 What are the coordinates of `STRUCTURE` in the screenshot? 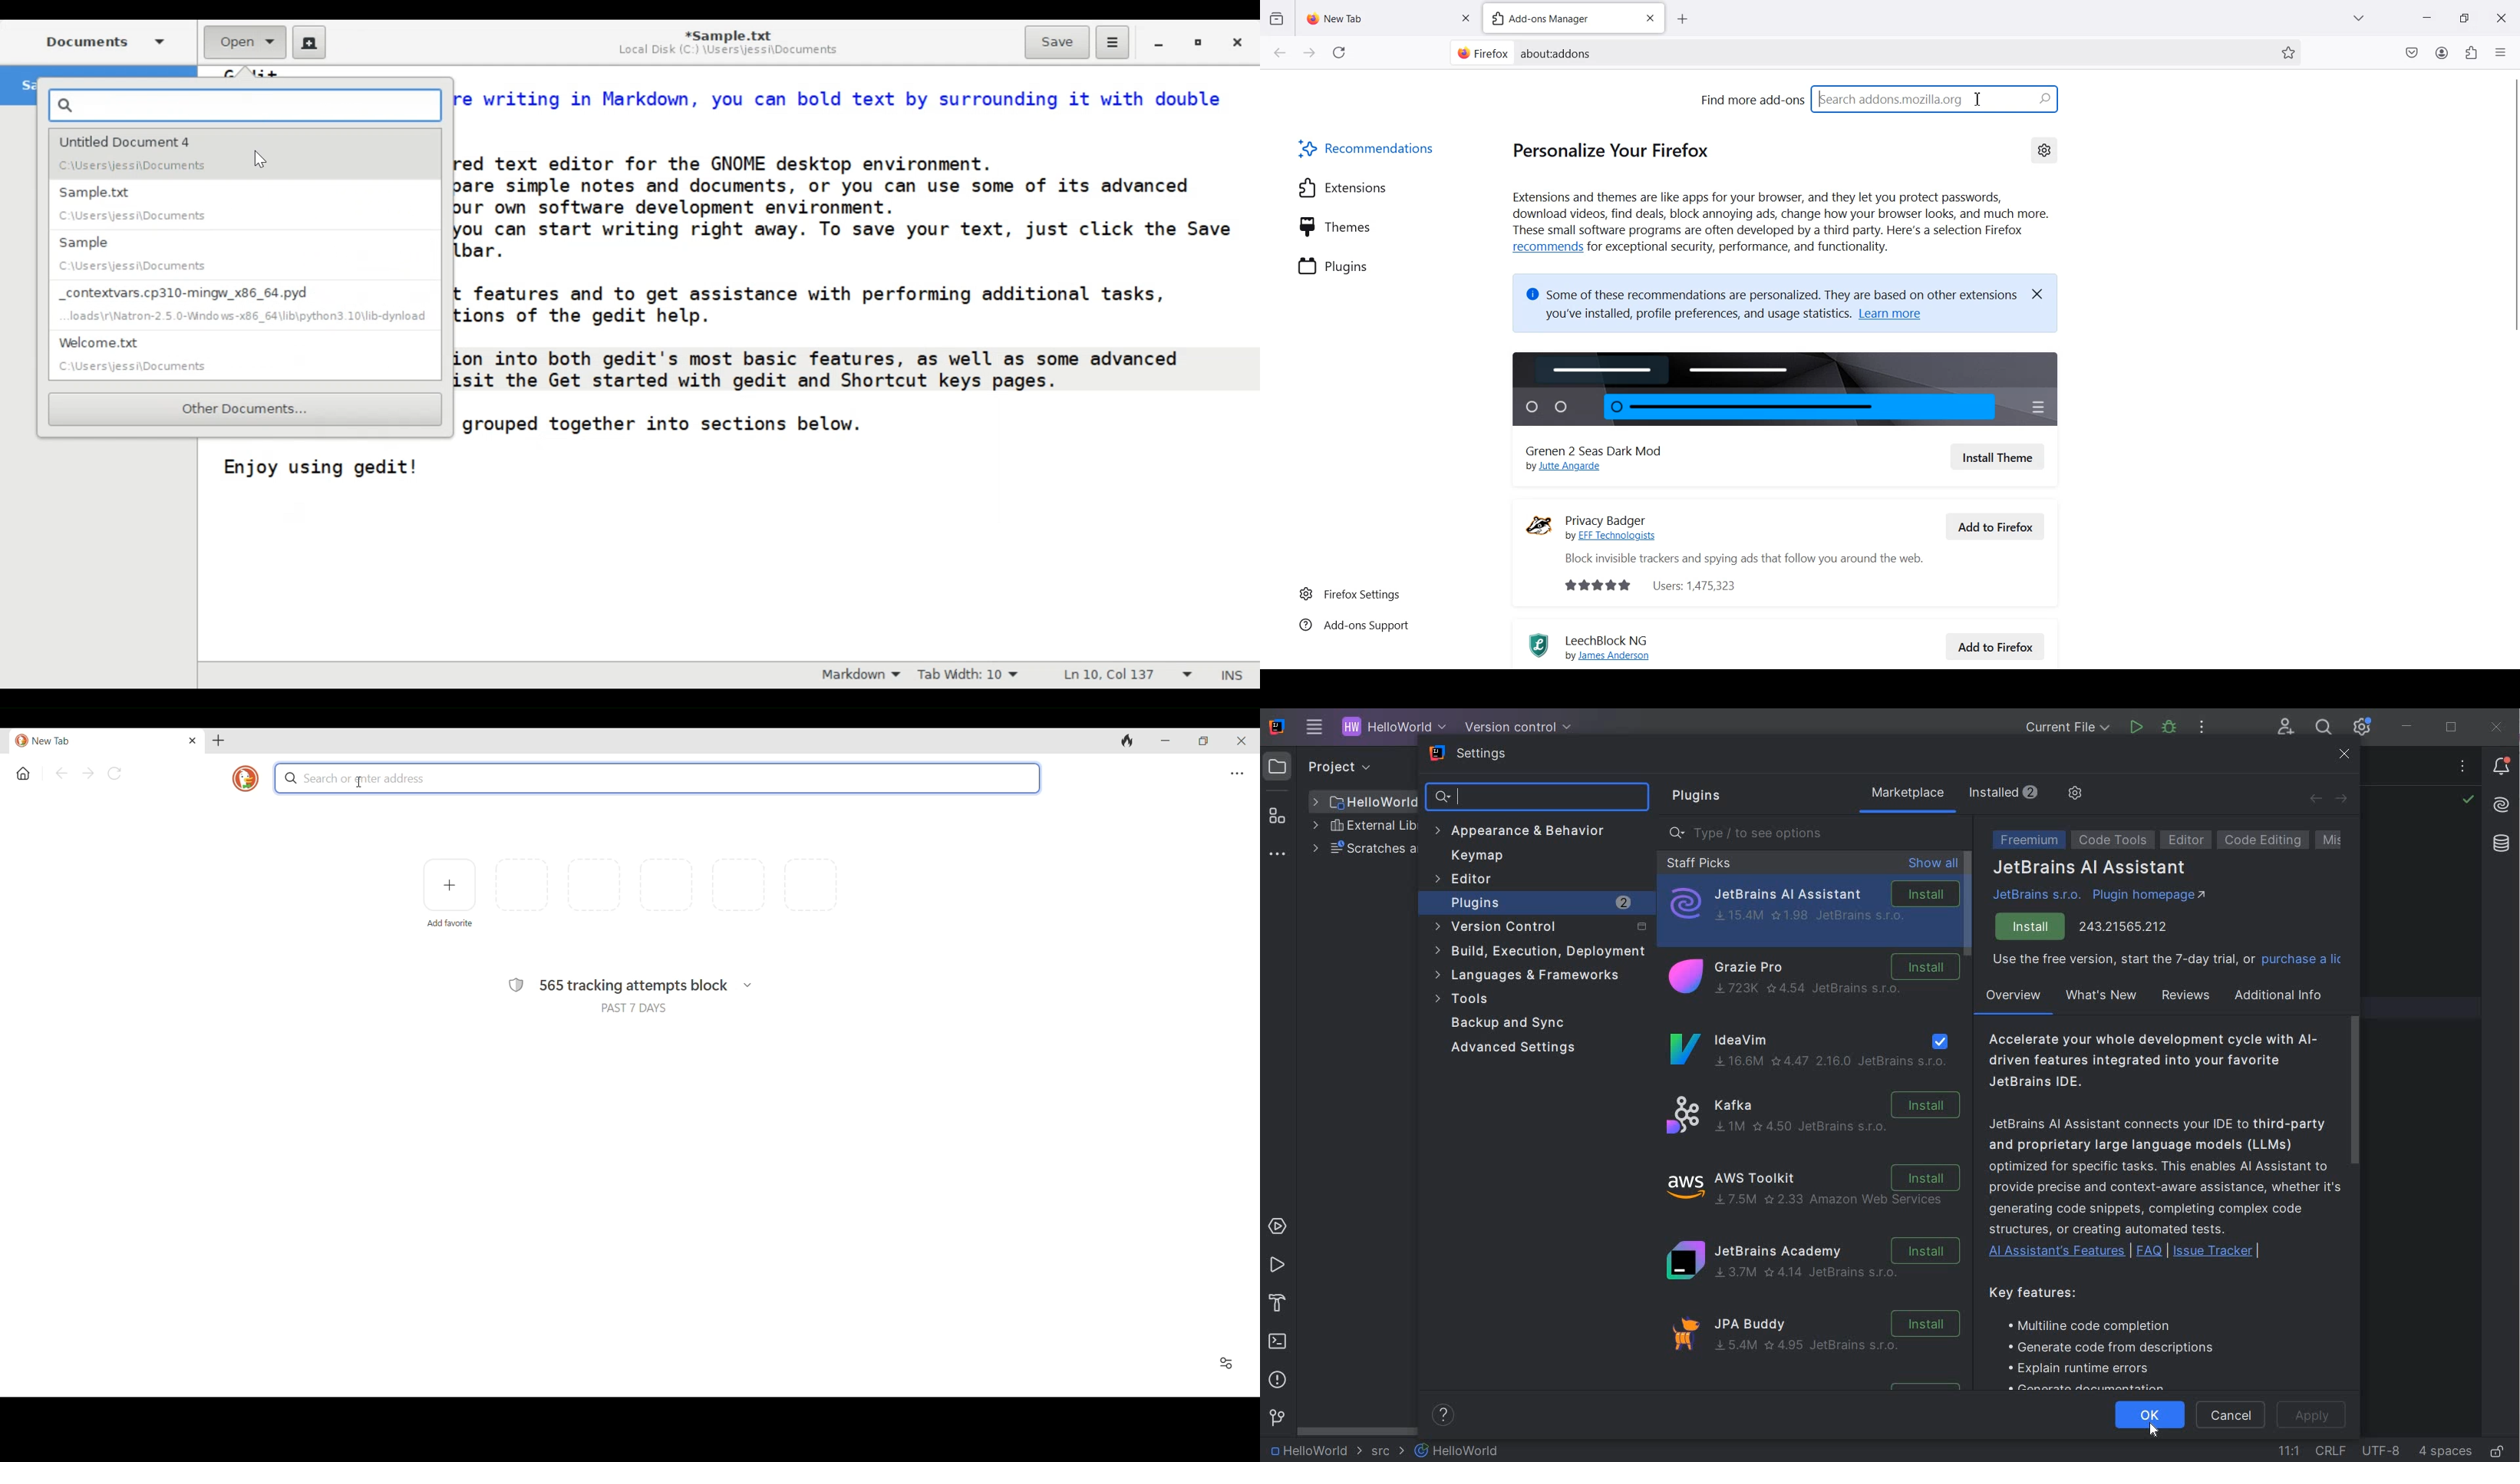 It's located at (1278, 816).